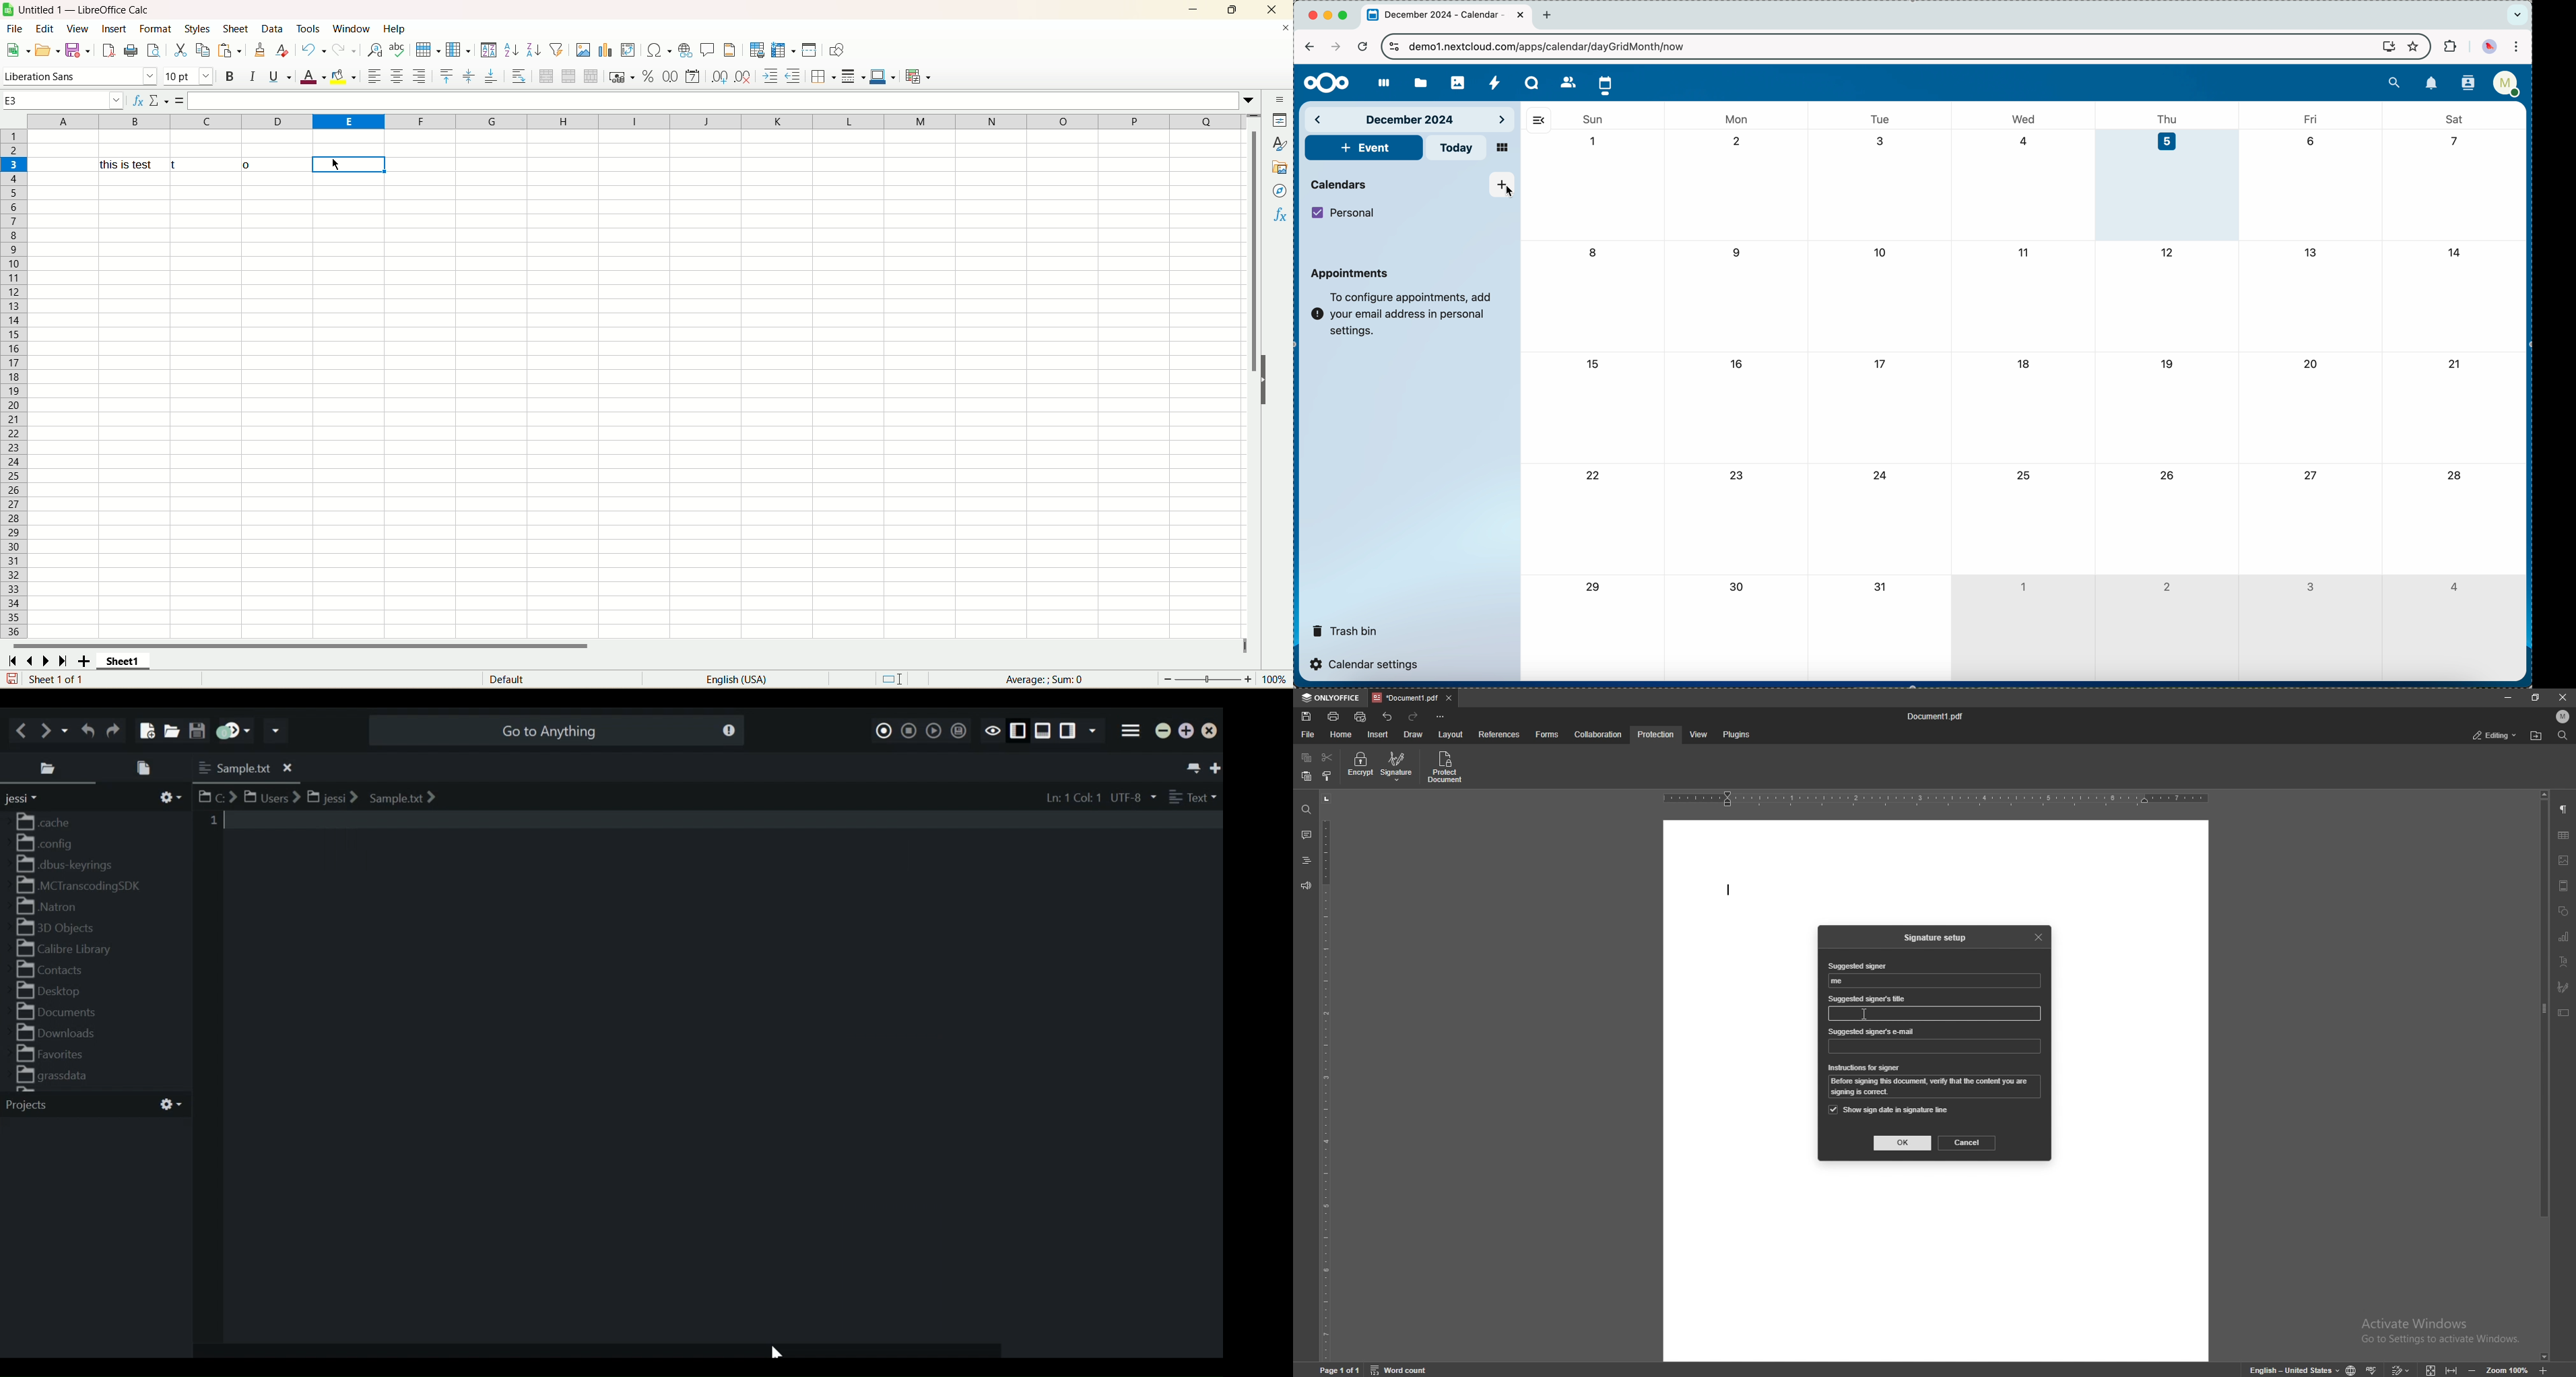 Image resolution: width=2576 pixels, height=1400 pixels. What do you see at coordinates (1864, 1068) in the screenshot?
I see `instrauctions for signer` at bounding box center [1864, 1068].